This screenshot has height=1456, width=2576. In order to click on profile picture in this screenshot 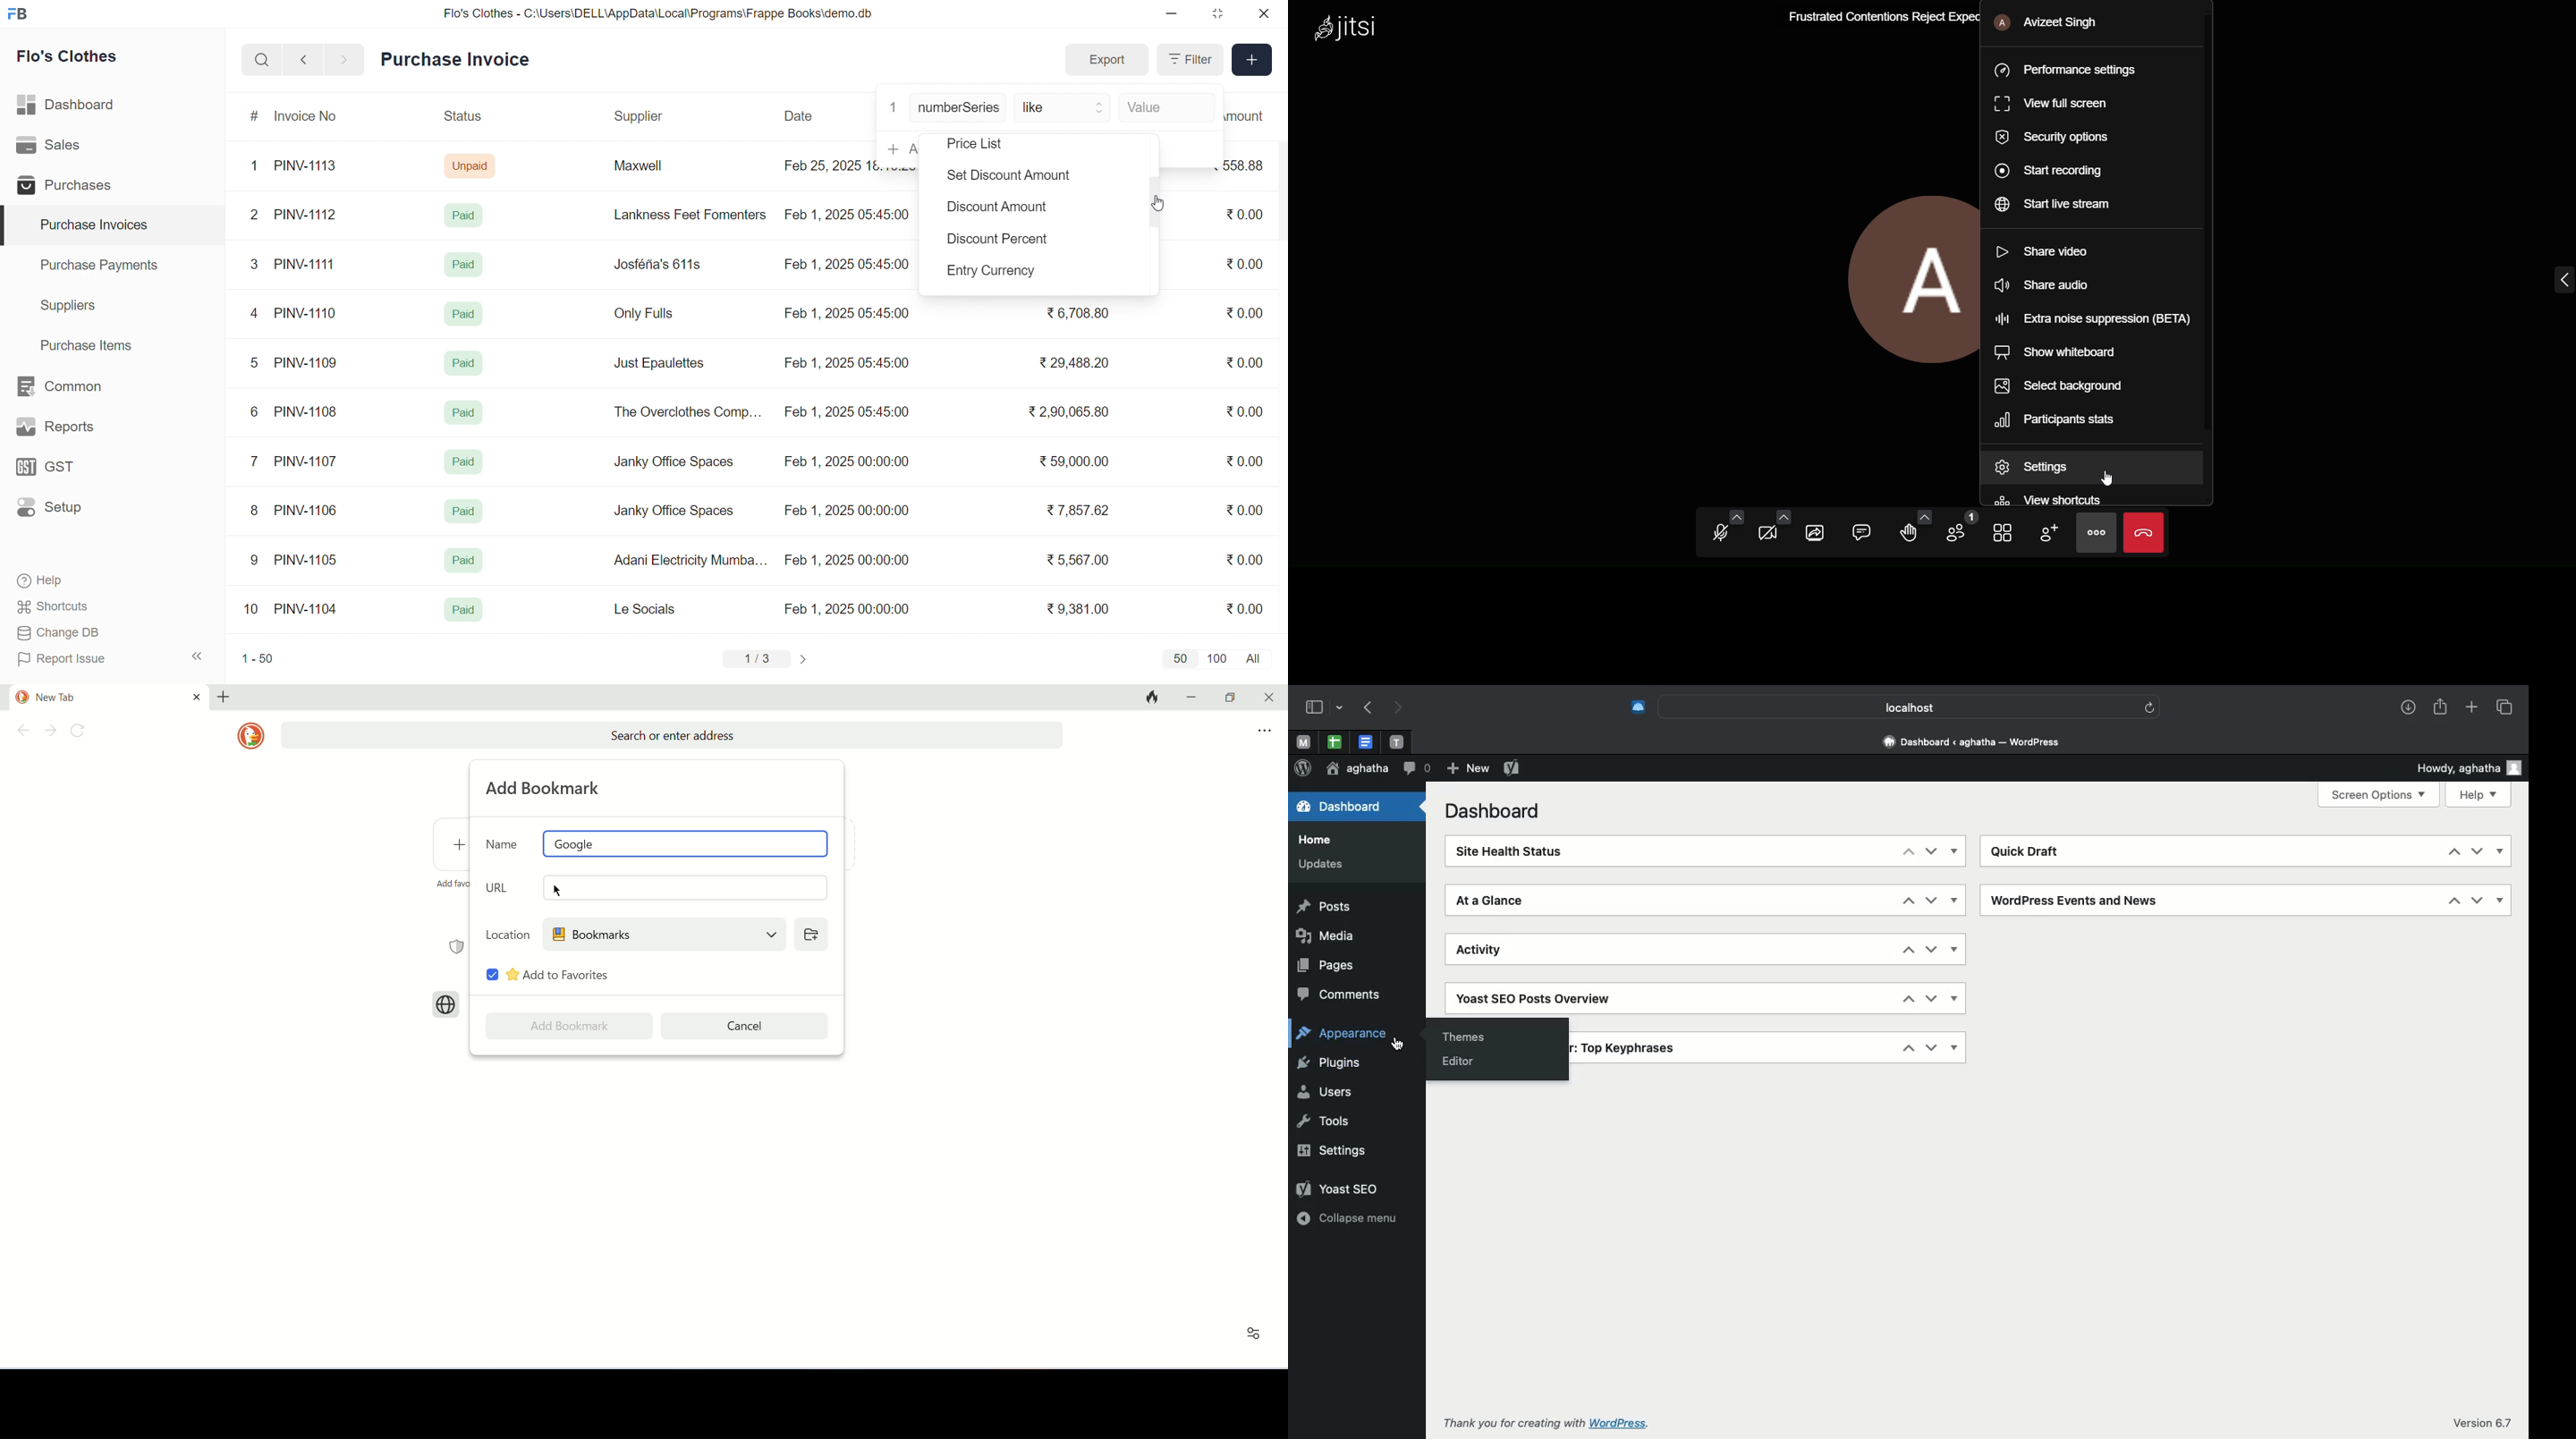, I will do `click(1896, 278)`.